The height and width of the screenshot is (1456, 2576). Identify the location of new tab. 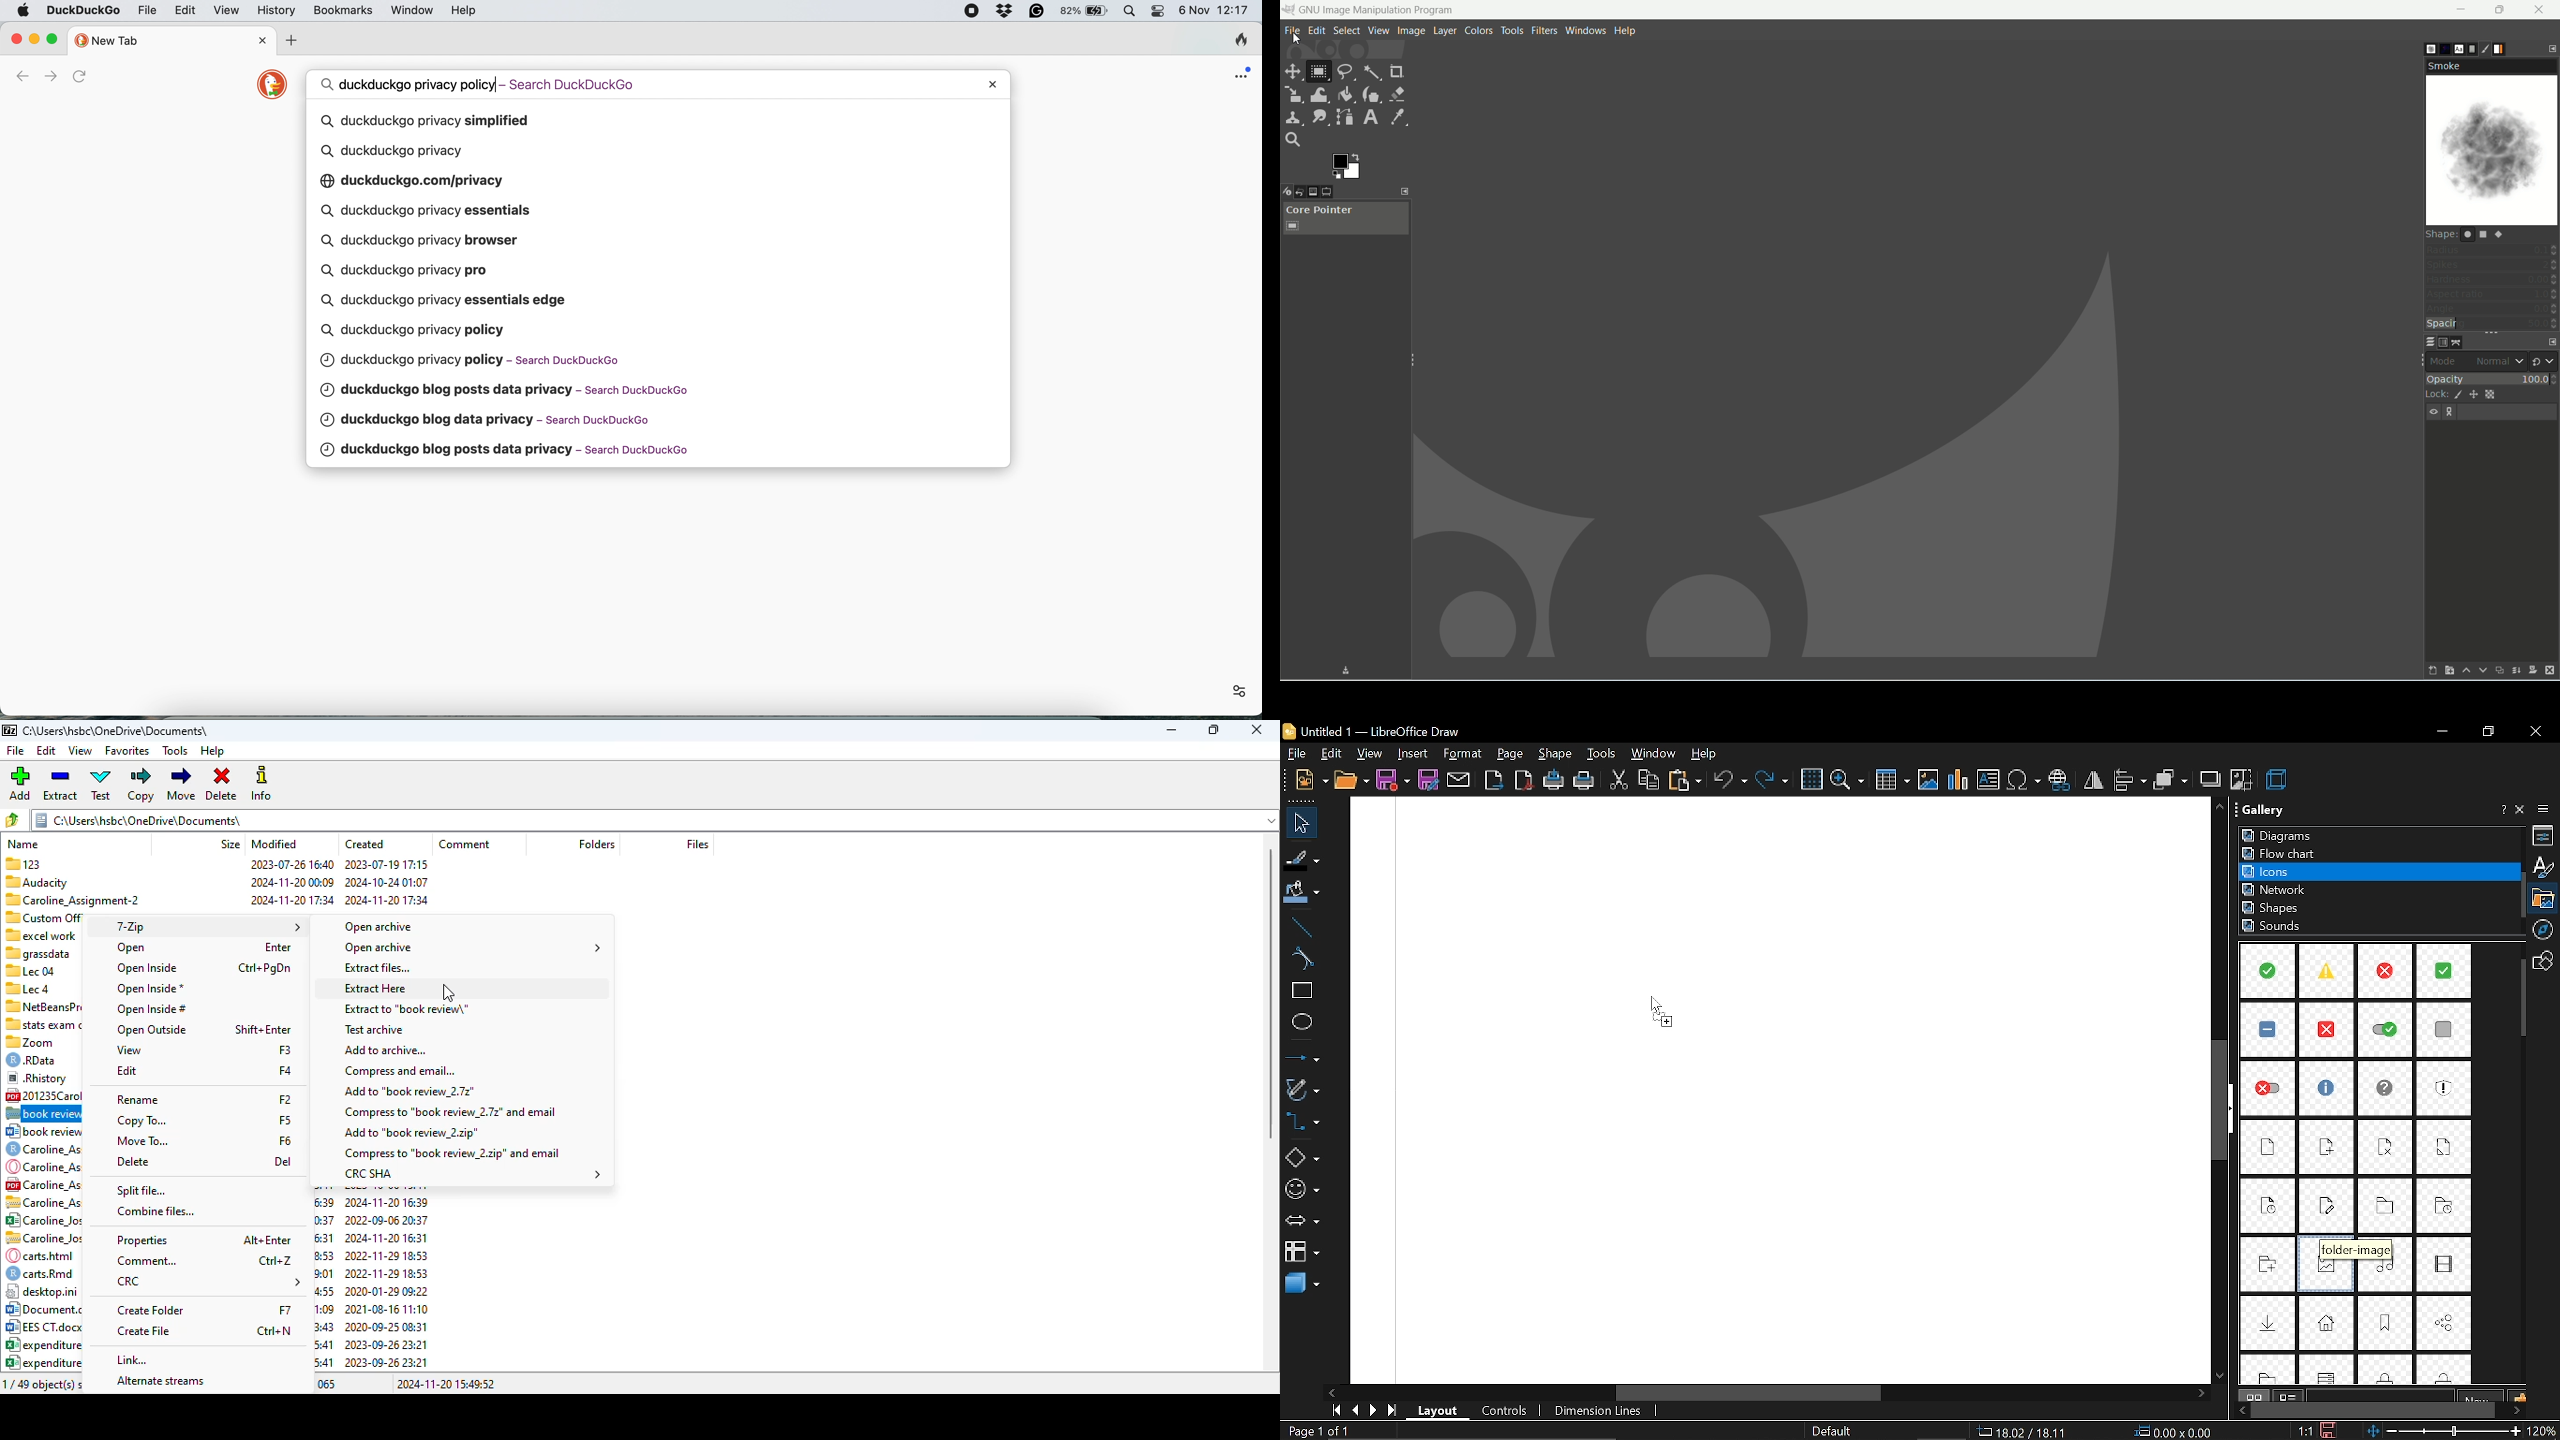
(147, 40).